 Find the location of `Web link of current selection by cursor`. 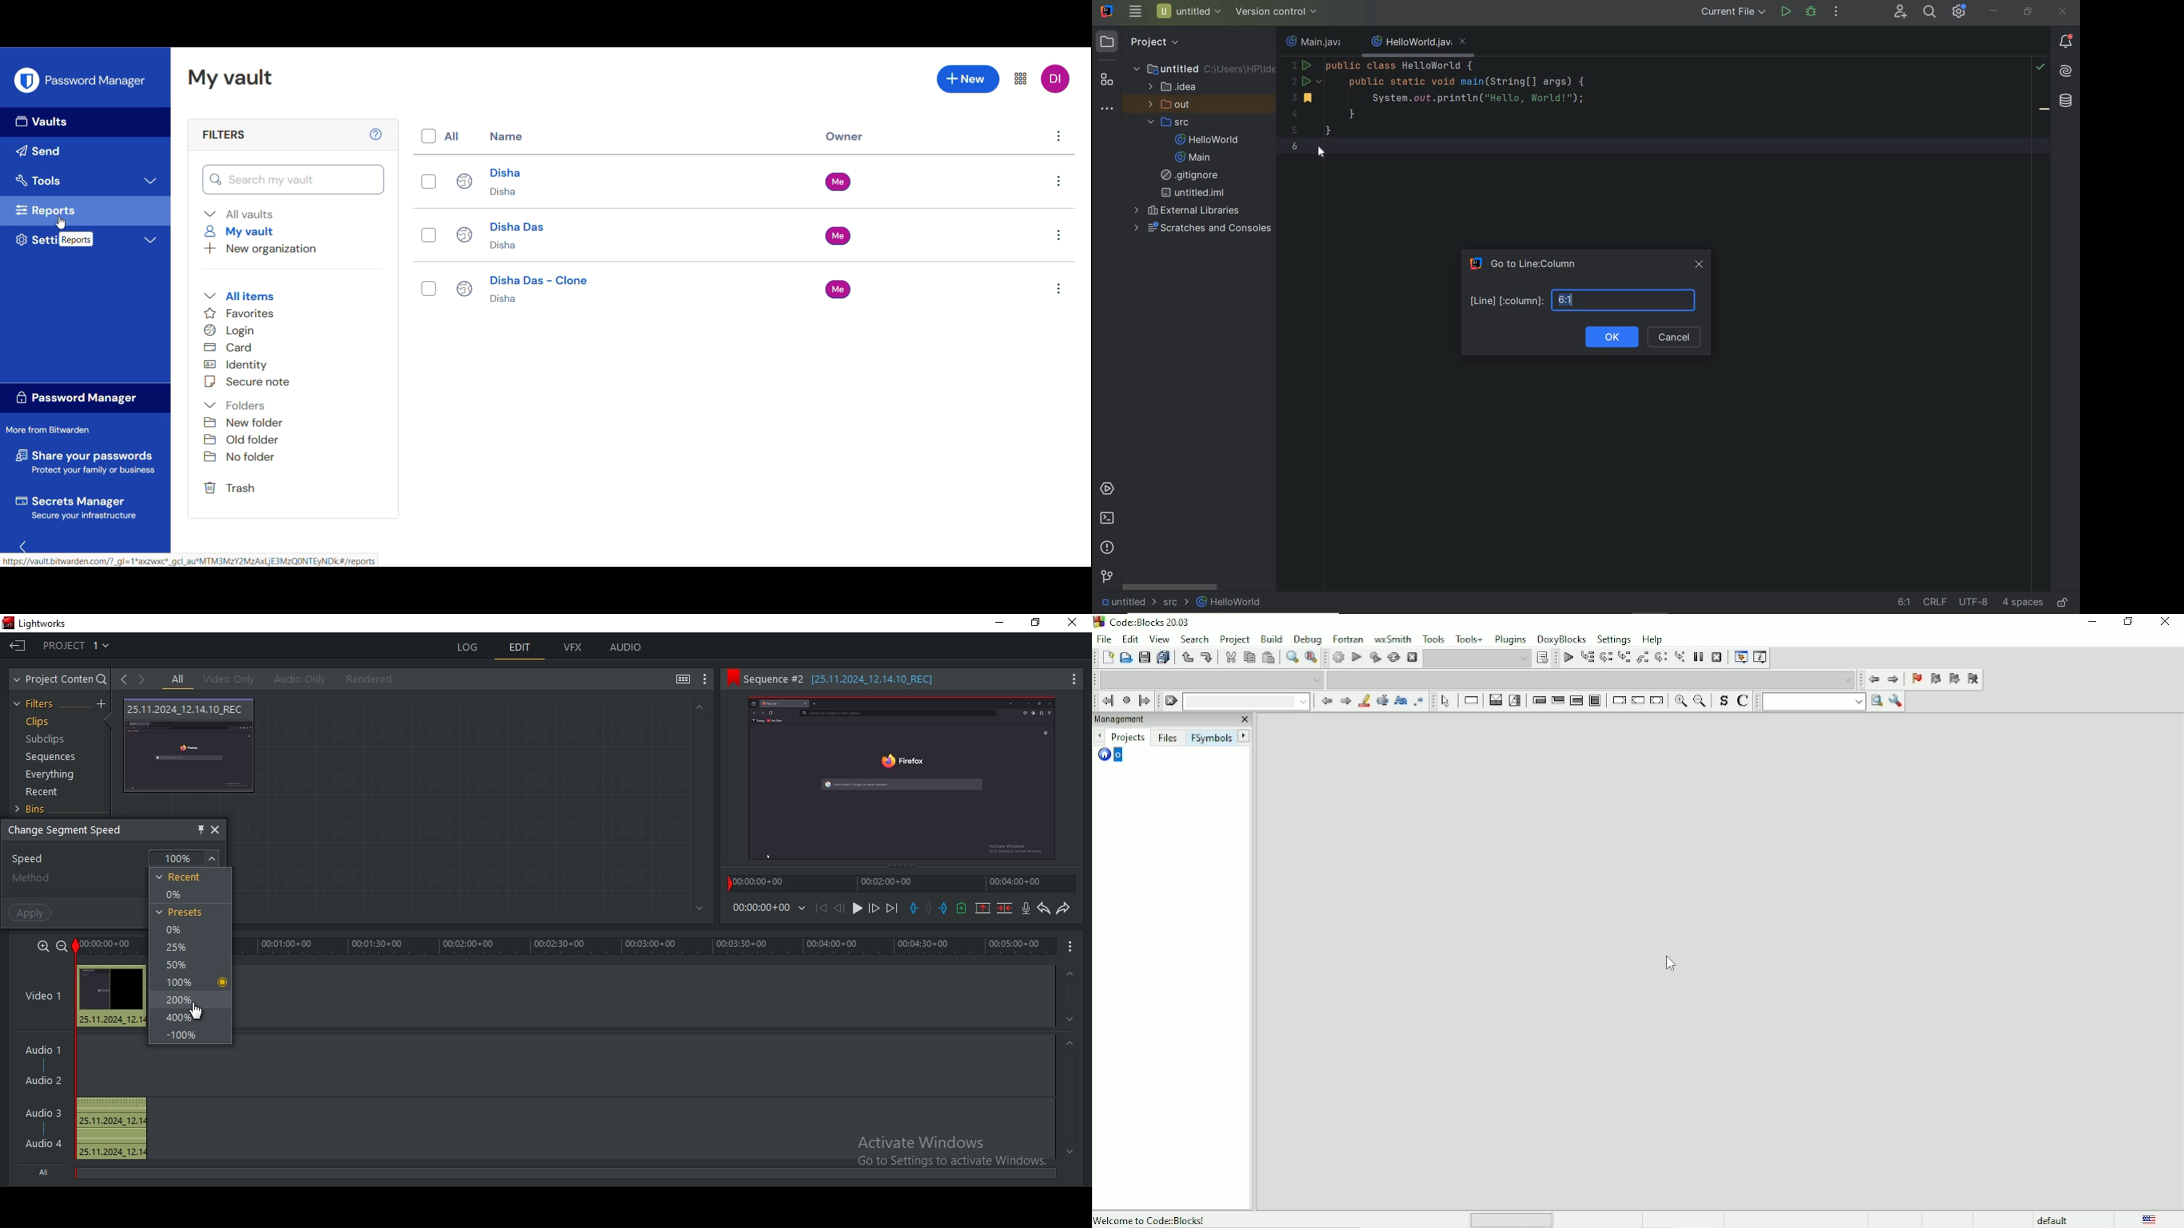

Web link of current selection by cursor is located at coordinates (189, 559).